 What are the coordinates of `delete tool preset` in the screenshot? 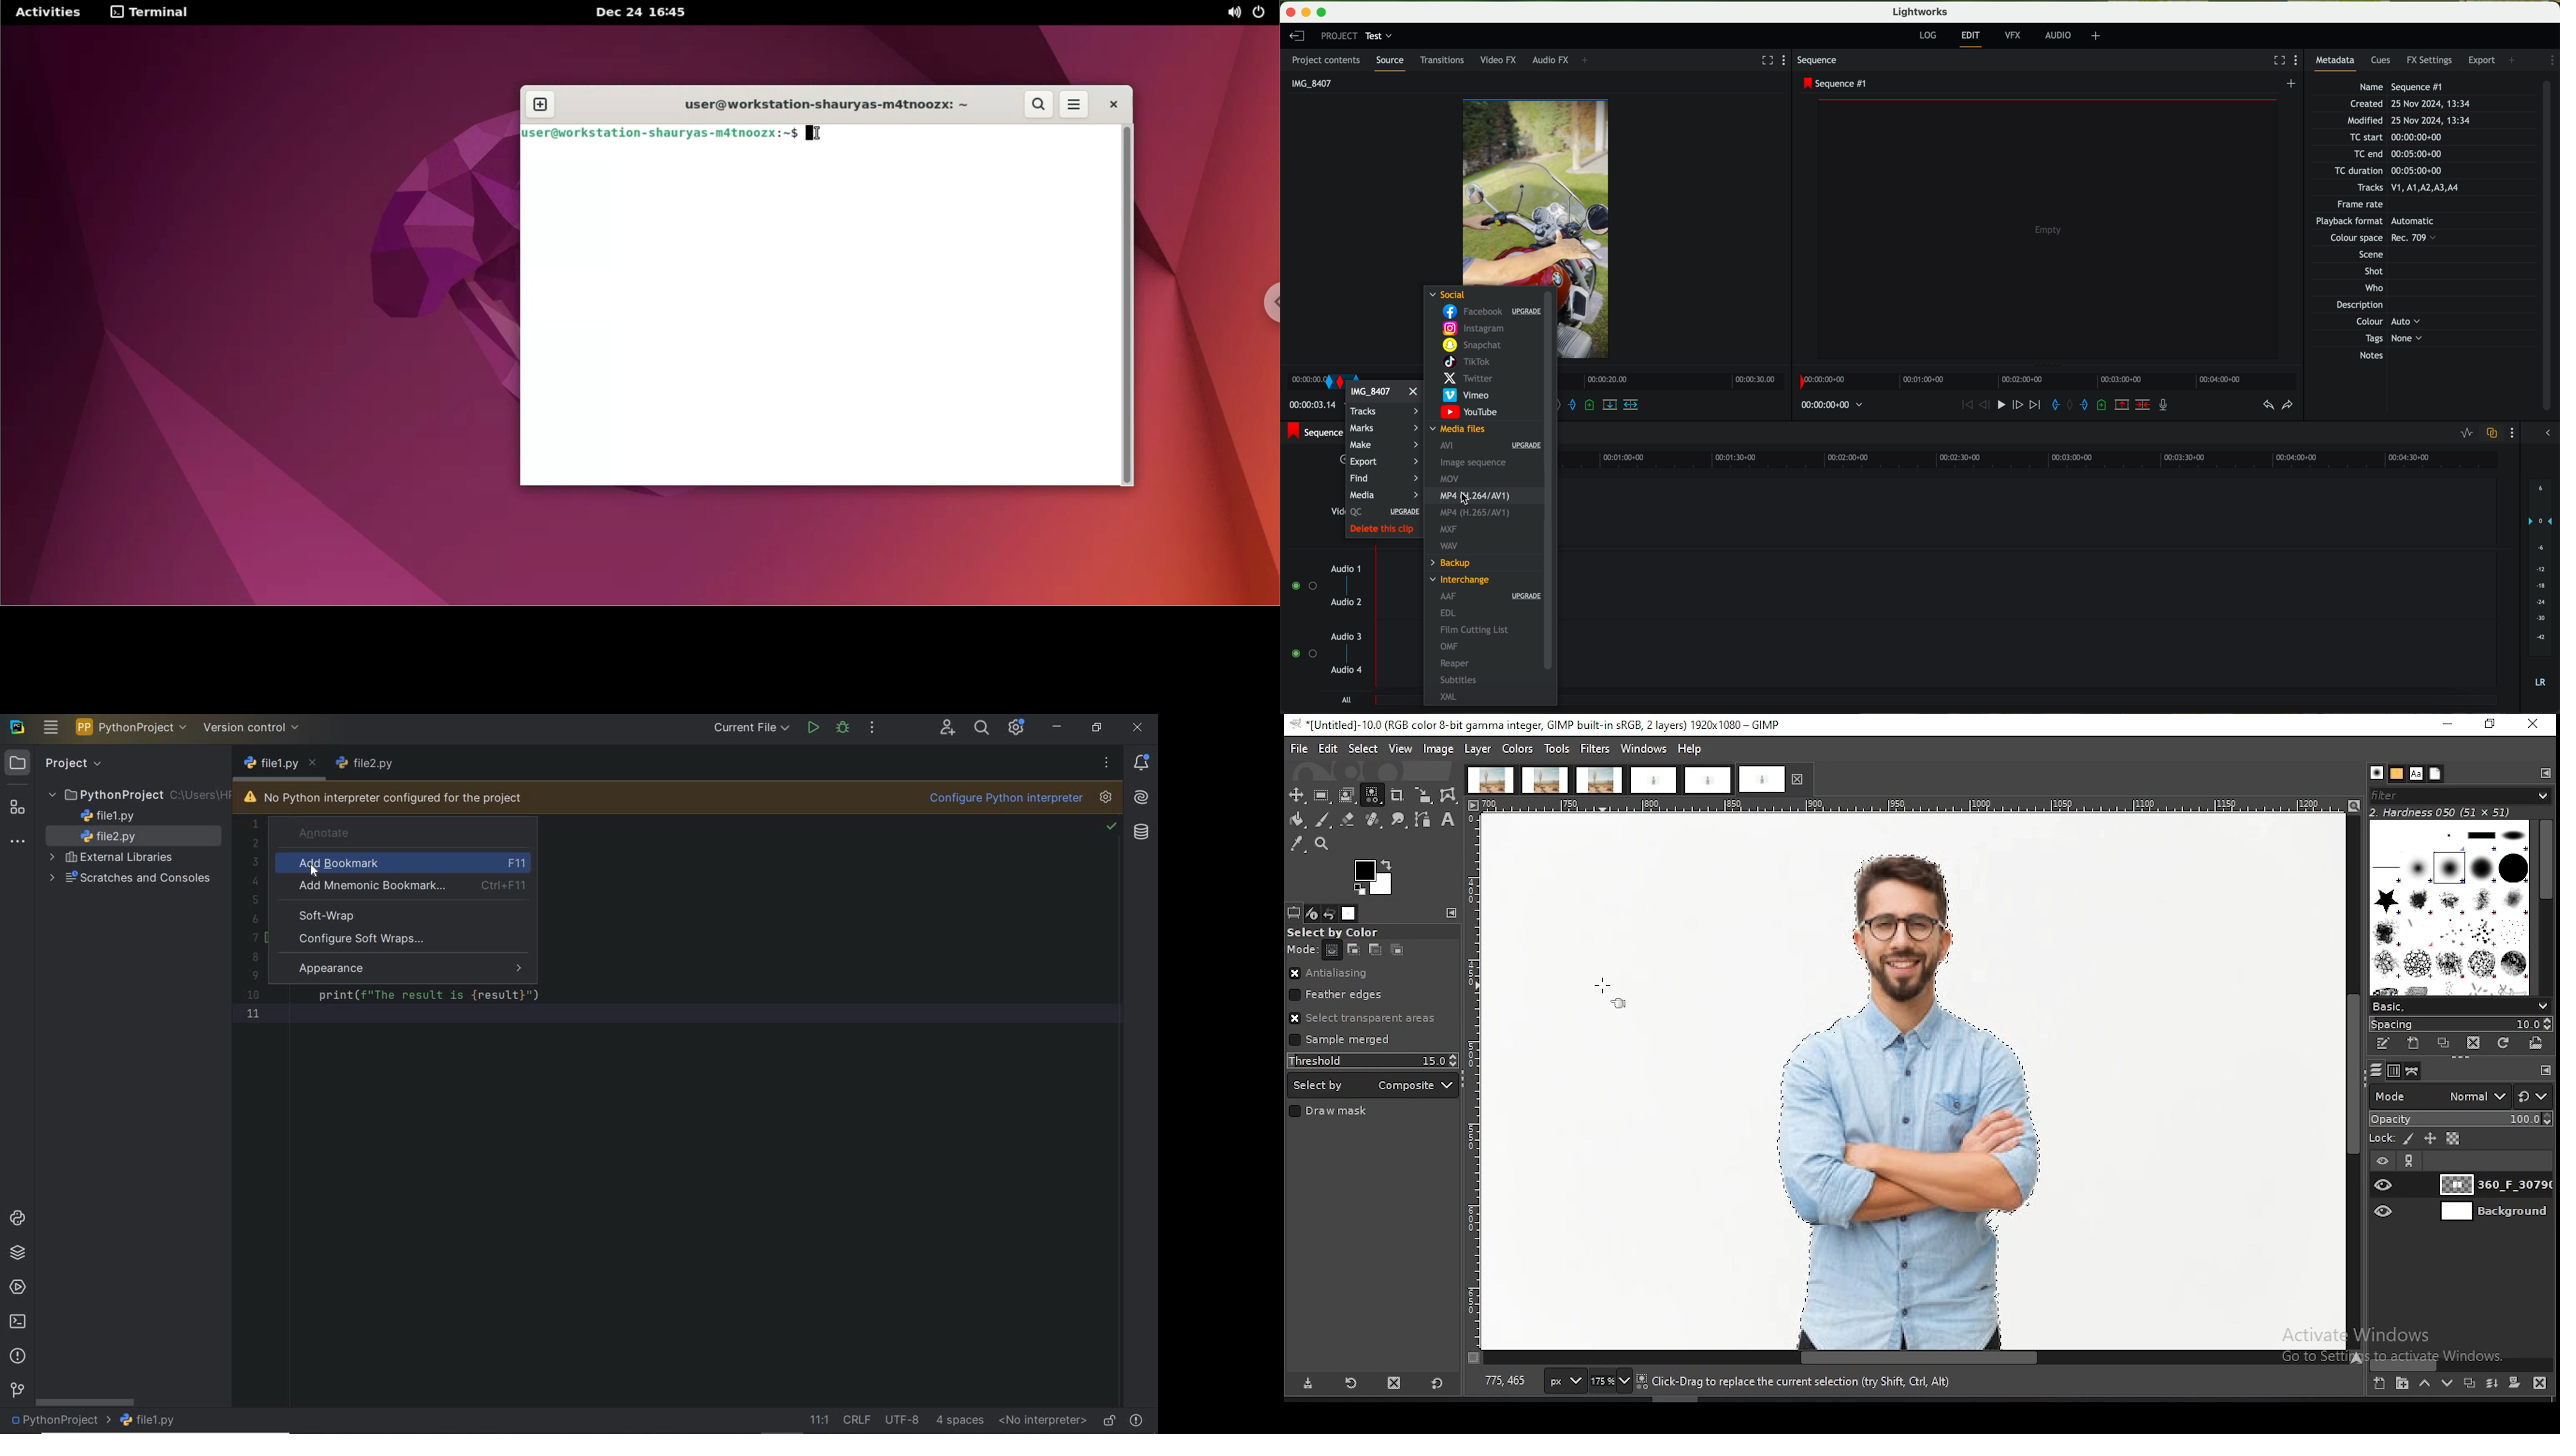 It's located at (1396, 1381).